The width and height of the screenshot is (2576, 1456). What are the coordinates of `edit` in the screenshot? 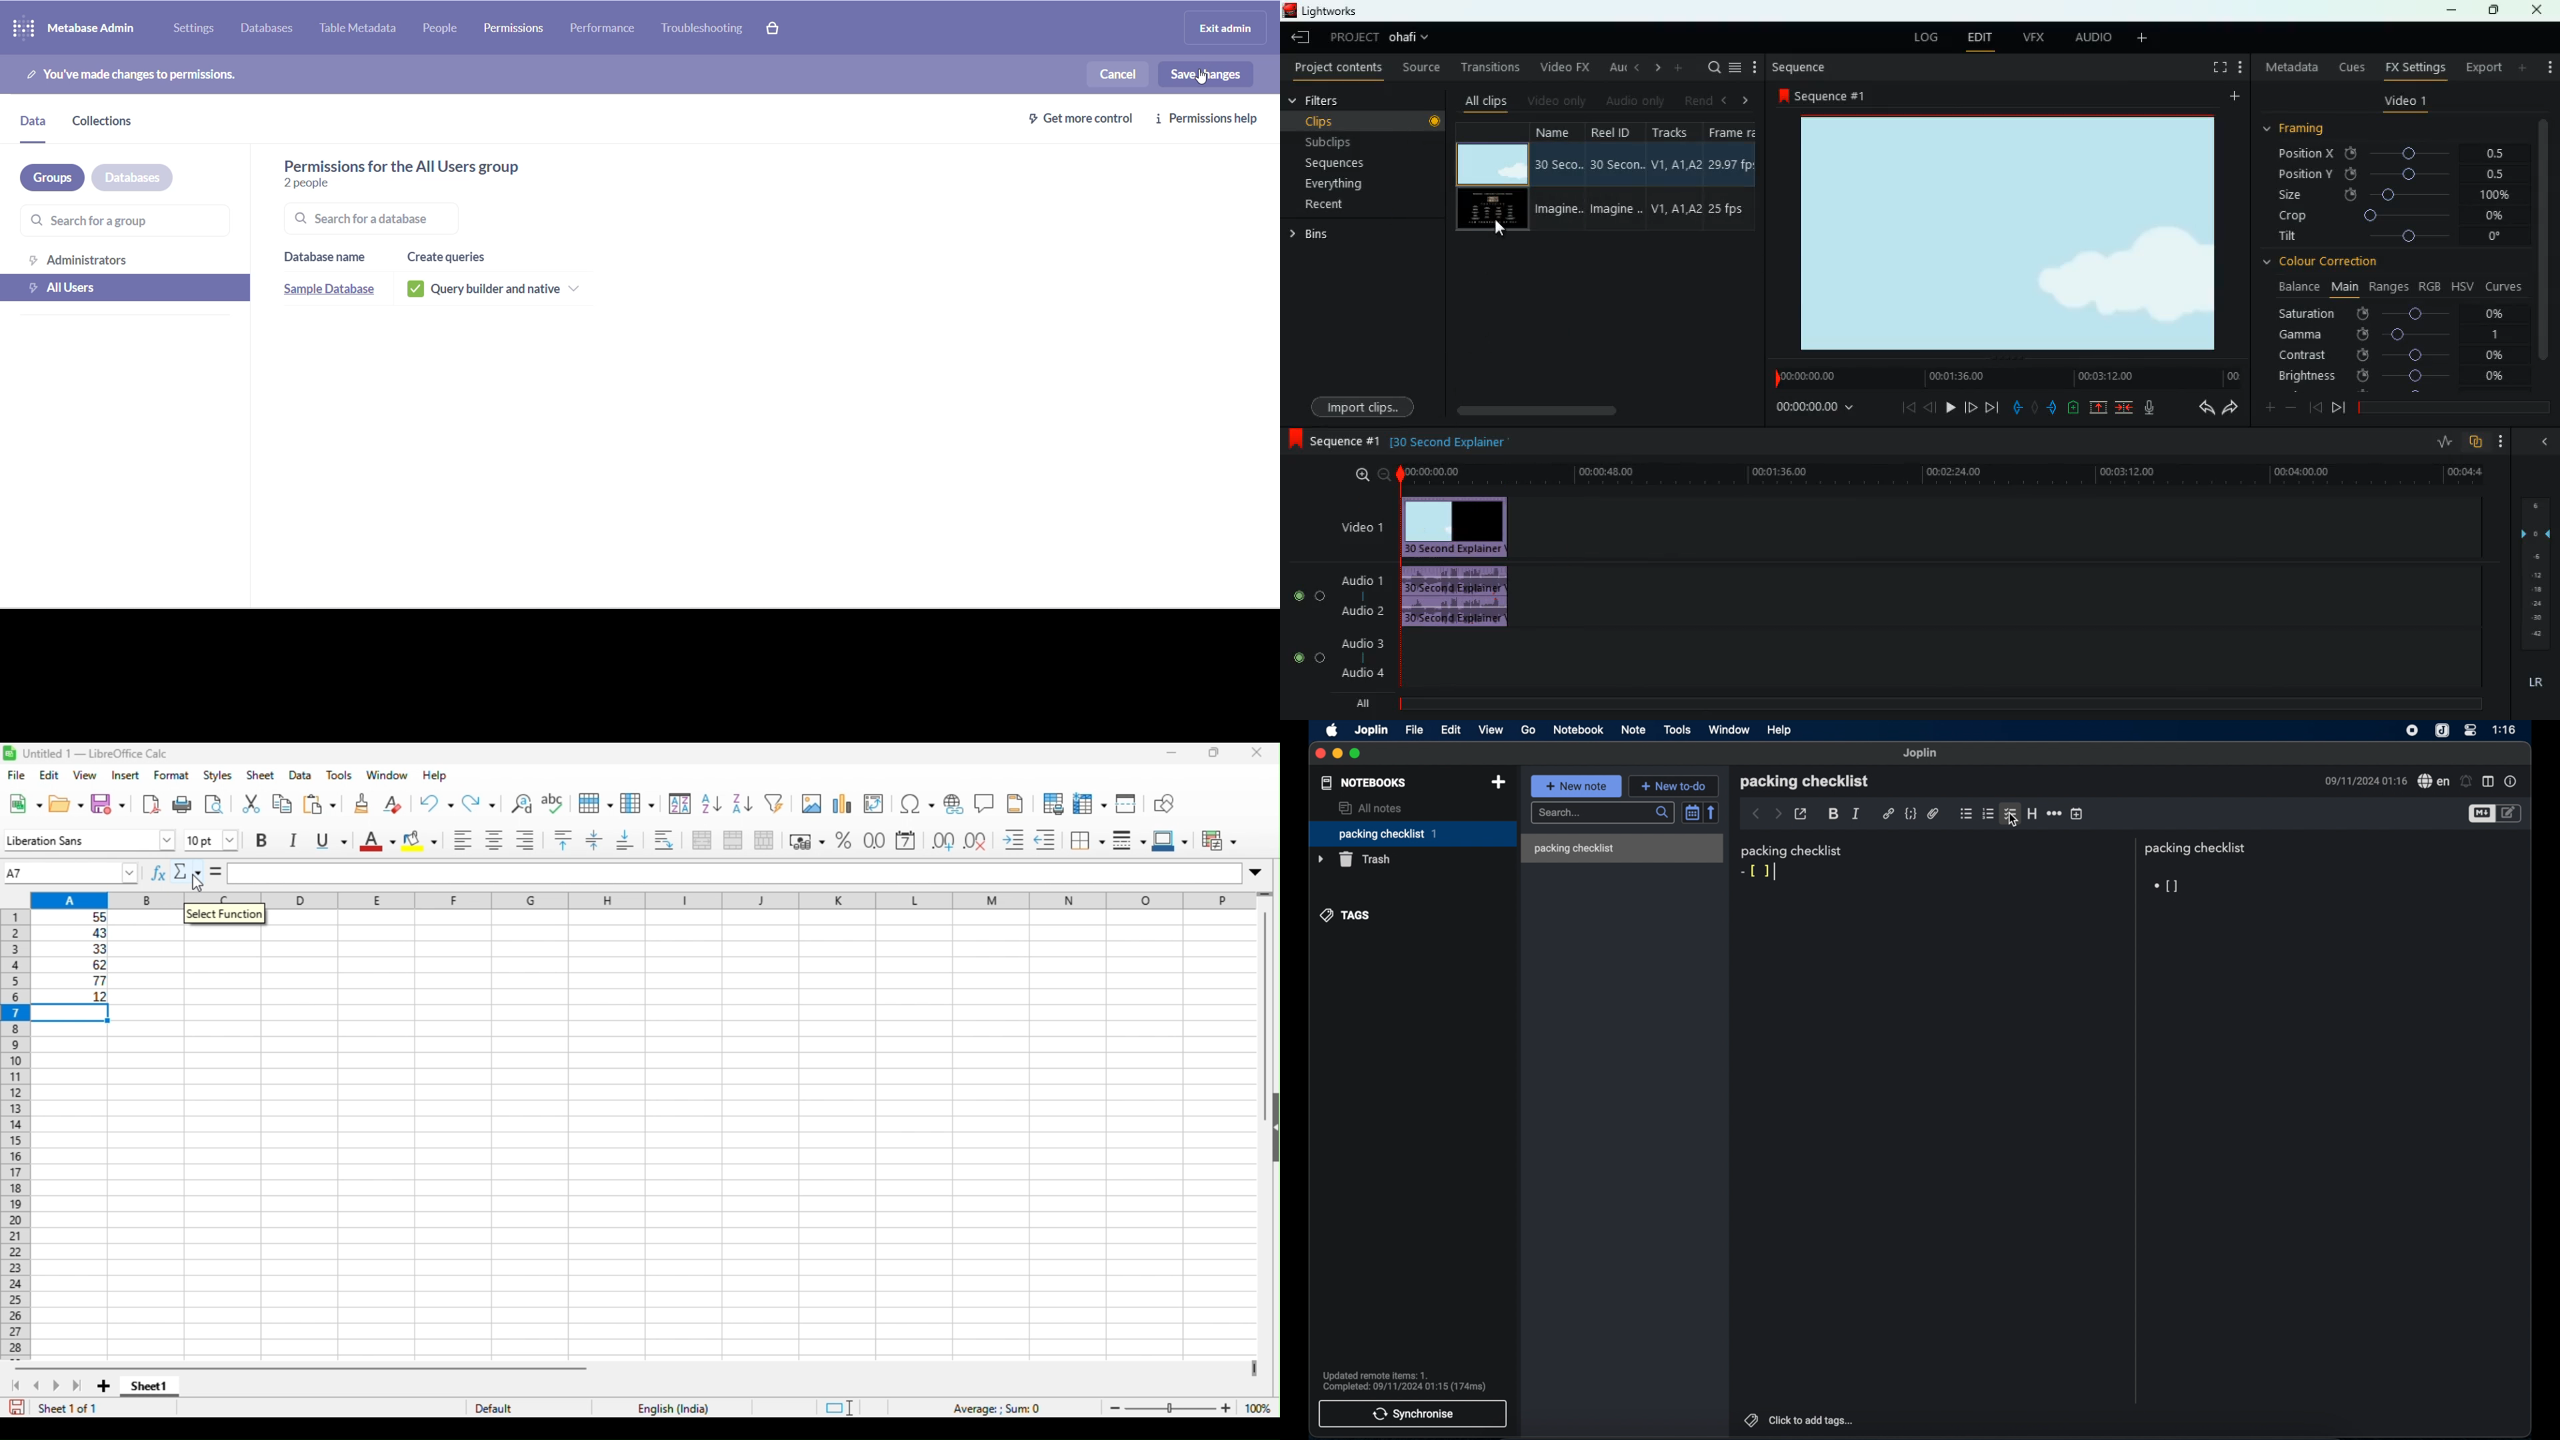 It's located at (1451, 729).